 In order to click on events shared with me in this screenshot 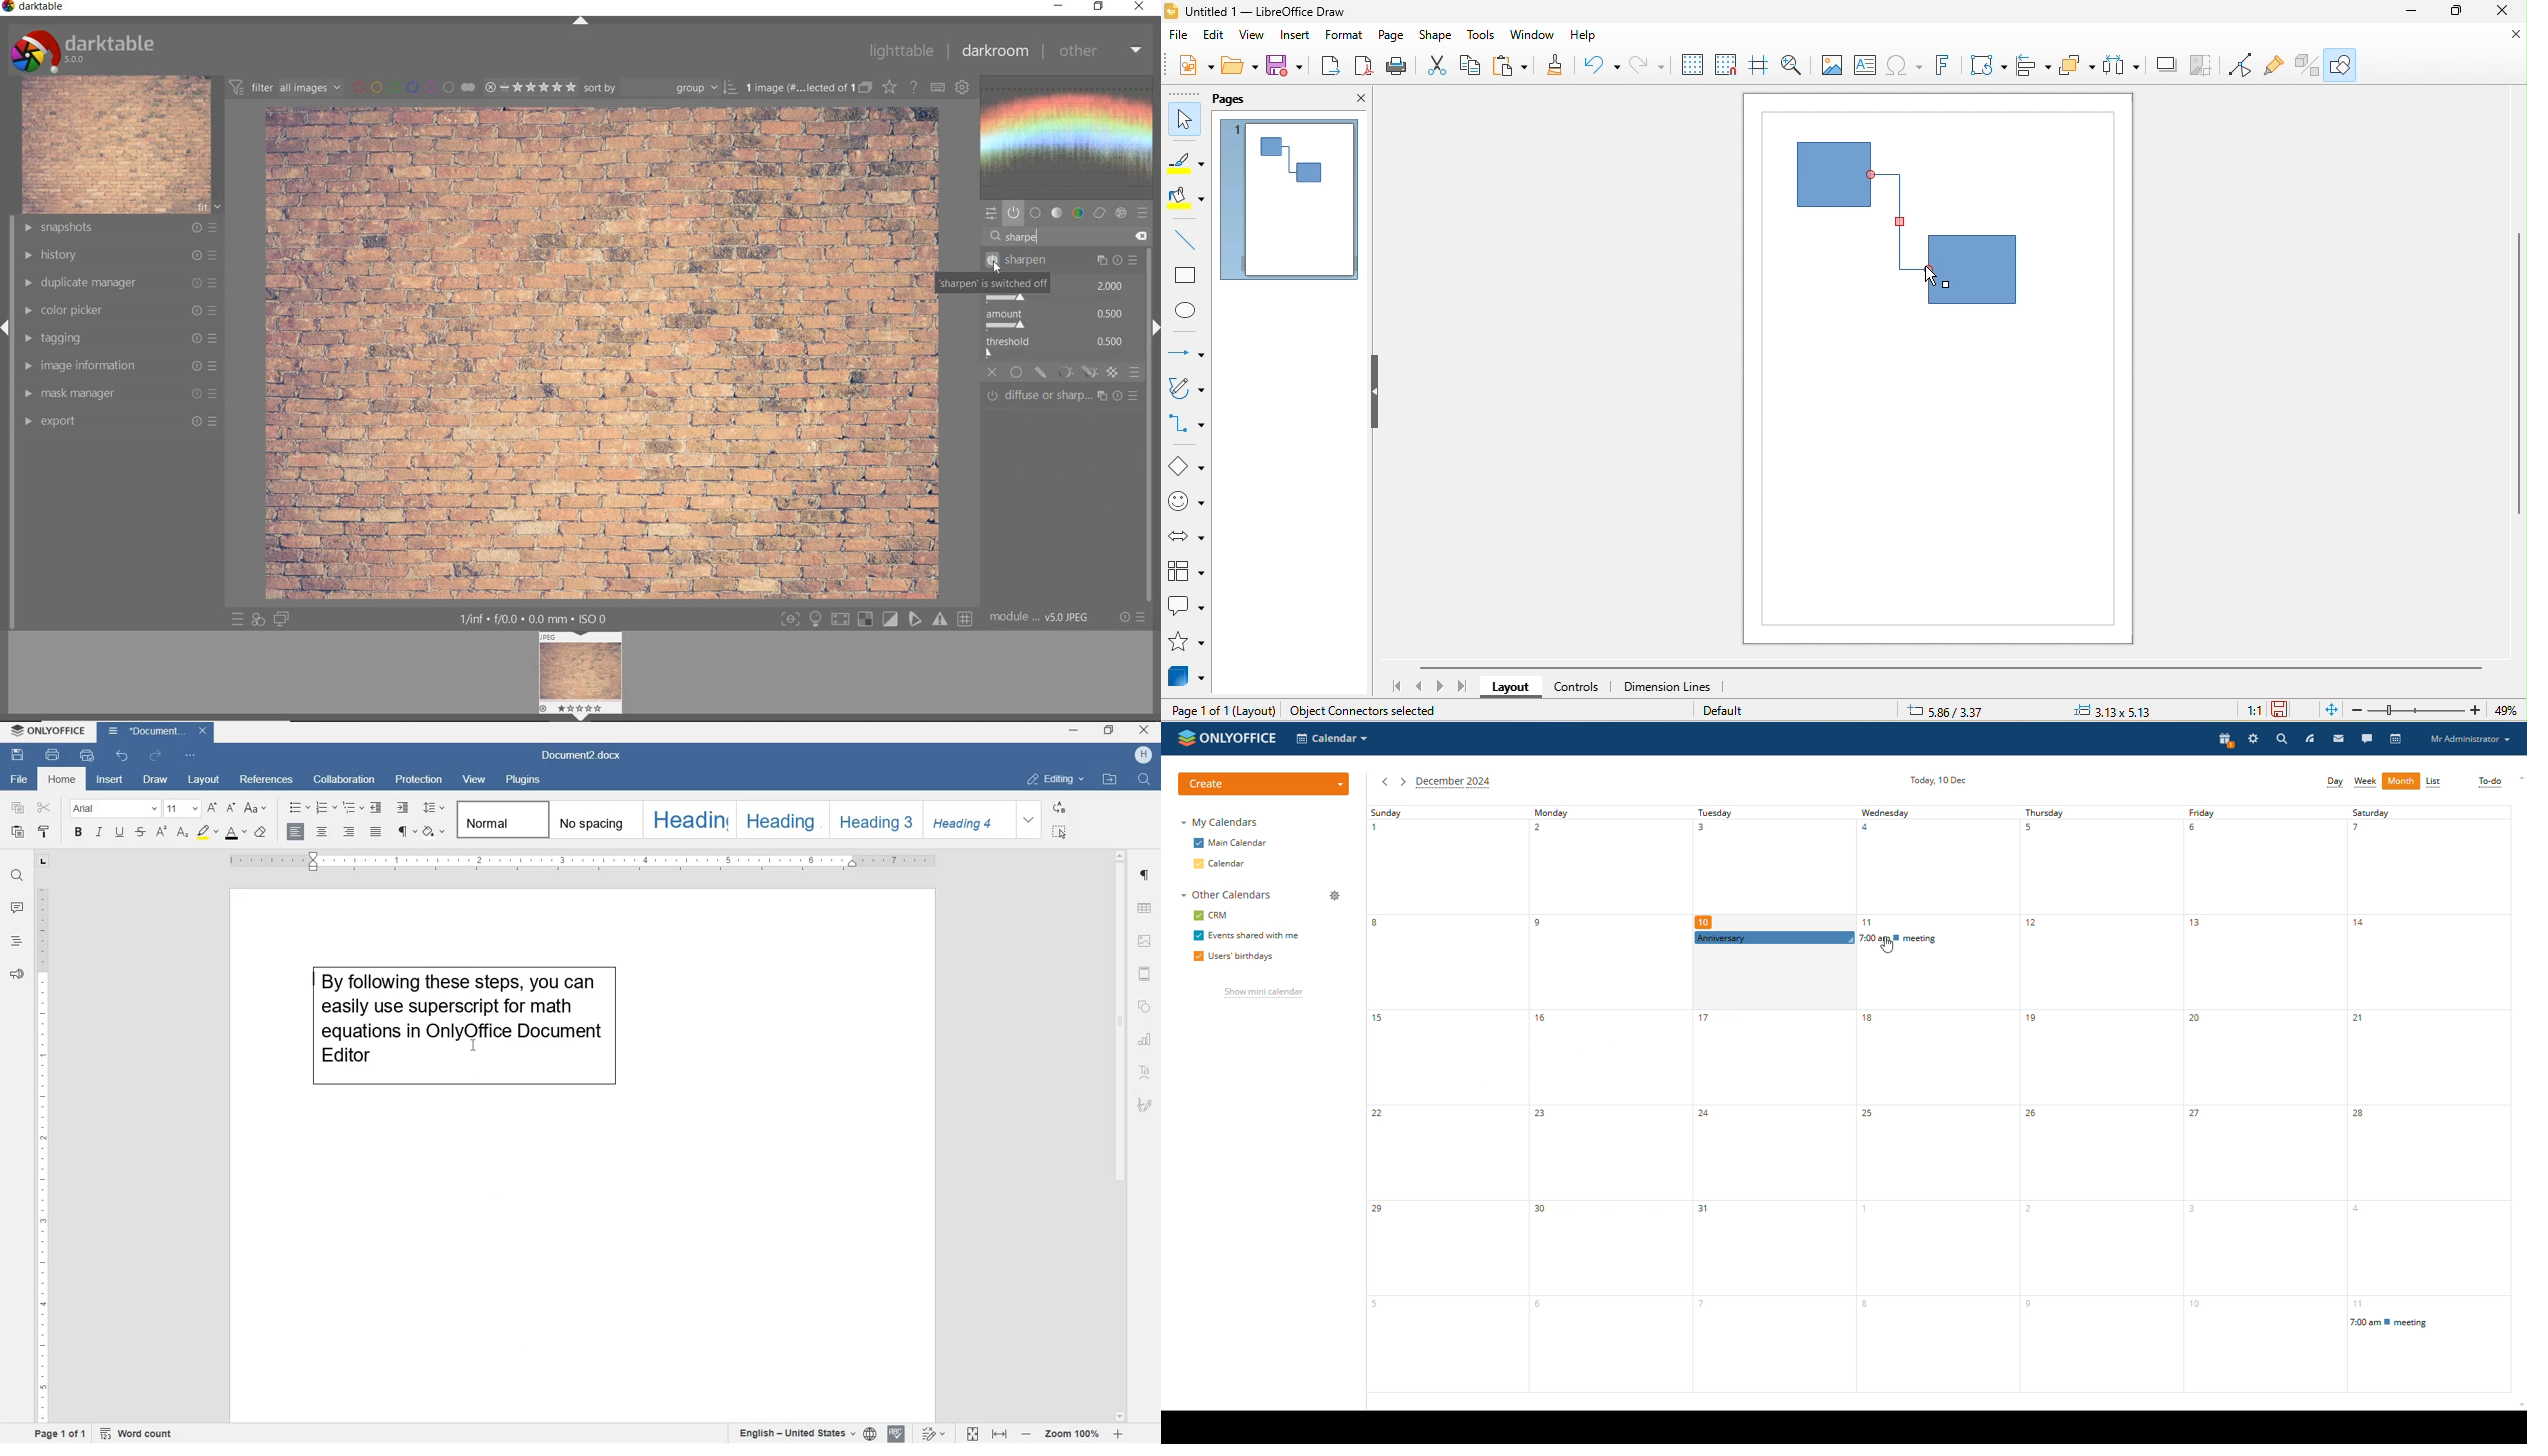, I will do `click(1245, 935)`.